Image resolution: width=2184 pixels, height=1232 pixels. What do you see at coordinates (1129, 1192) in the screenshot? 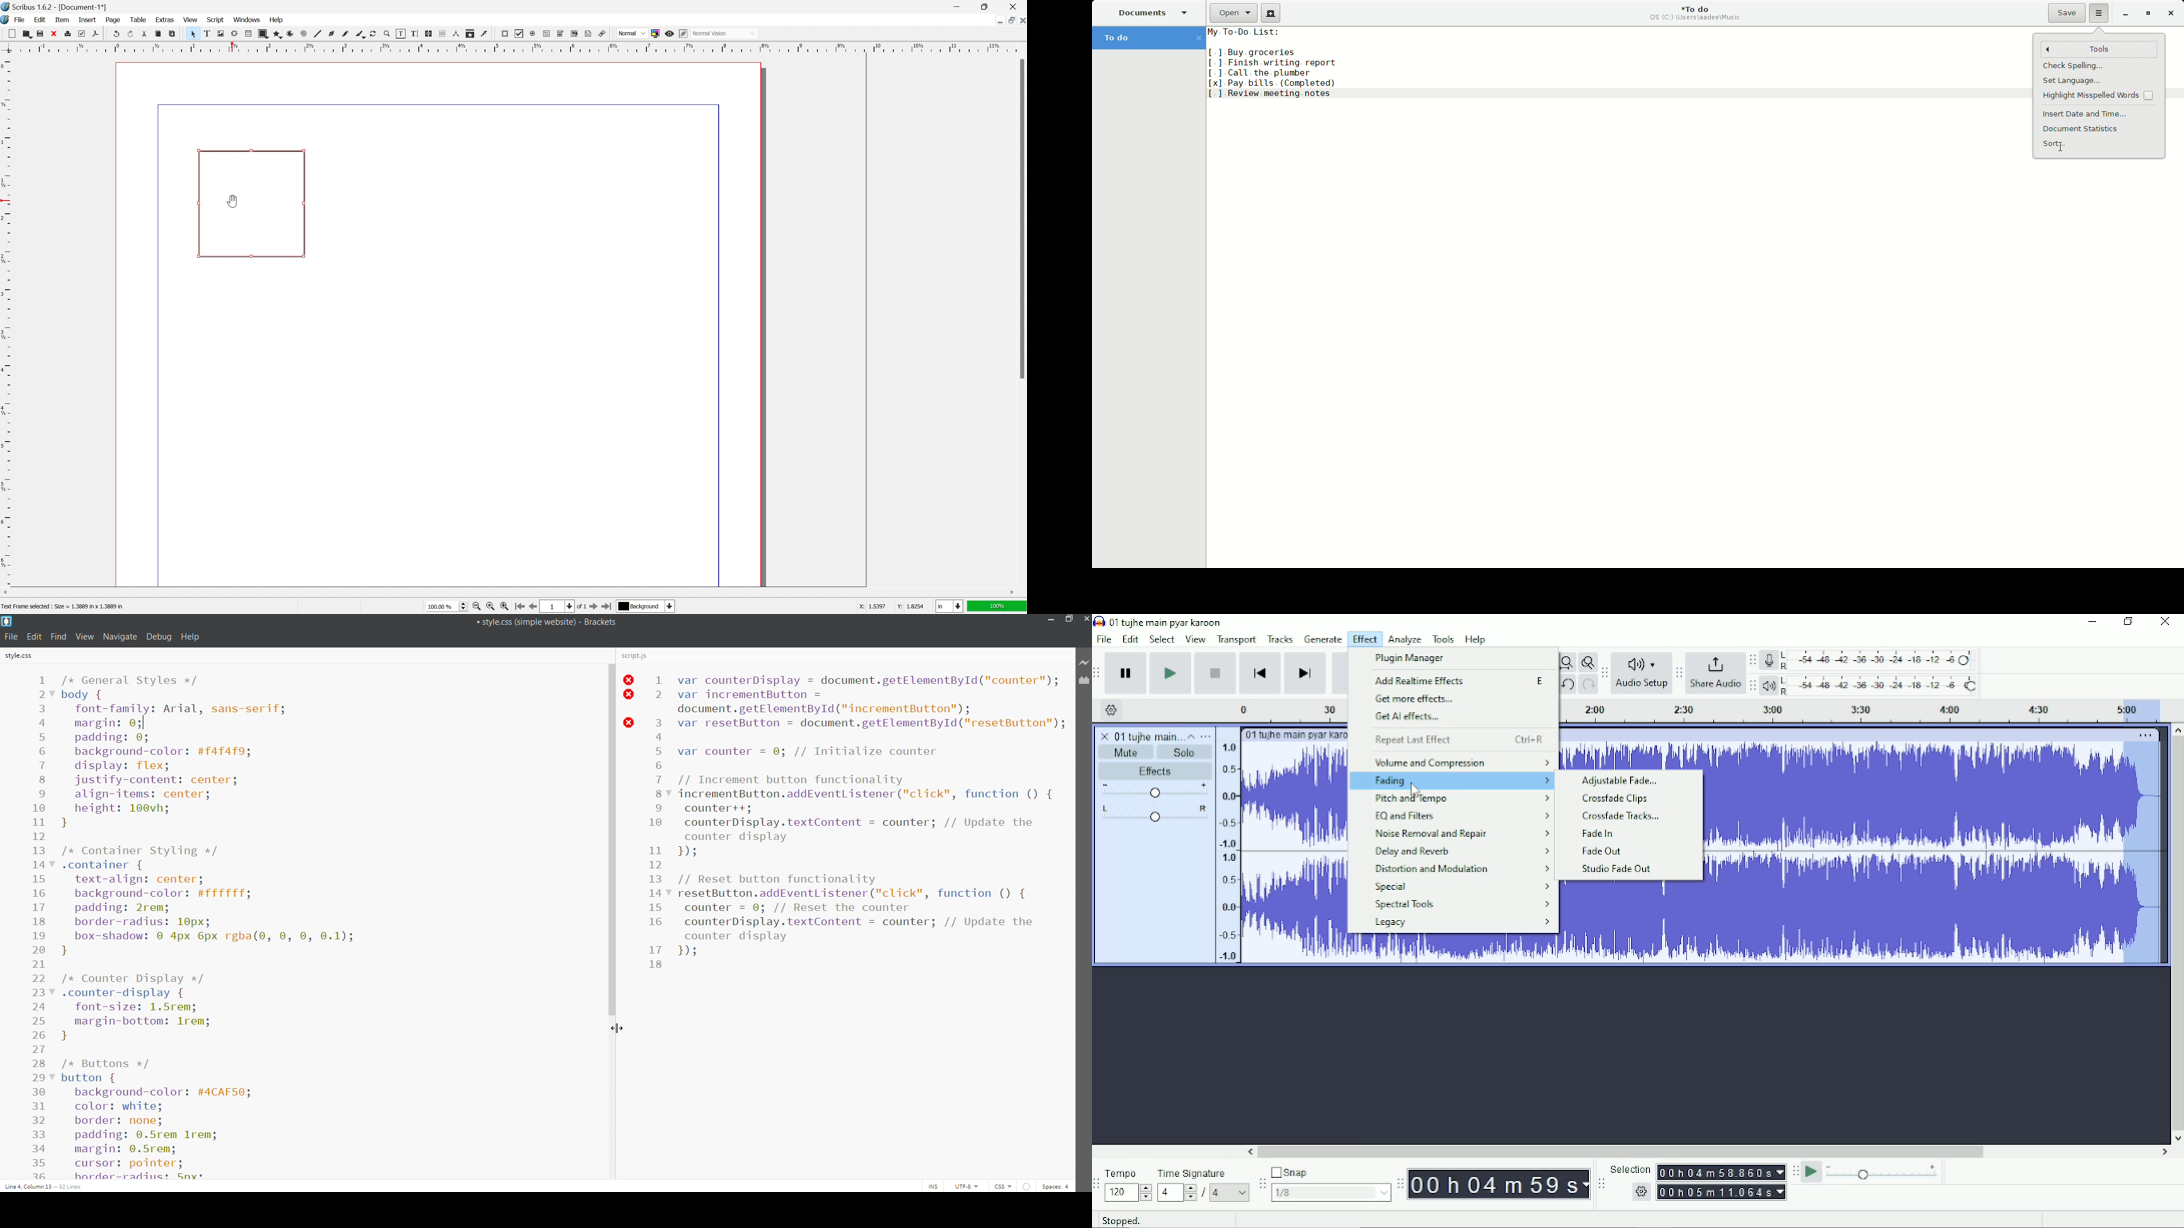
I see `120` at bounding box center [1129, 1192].